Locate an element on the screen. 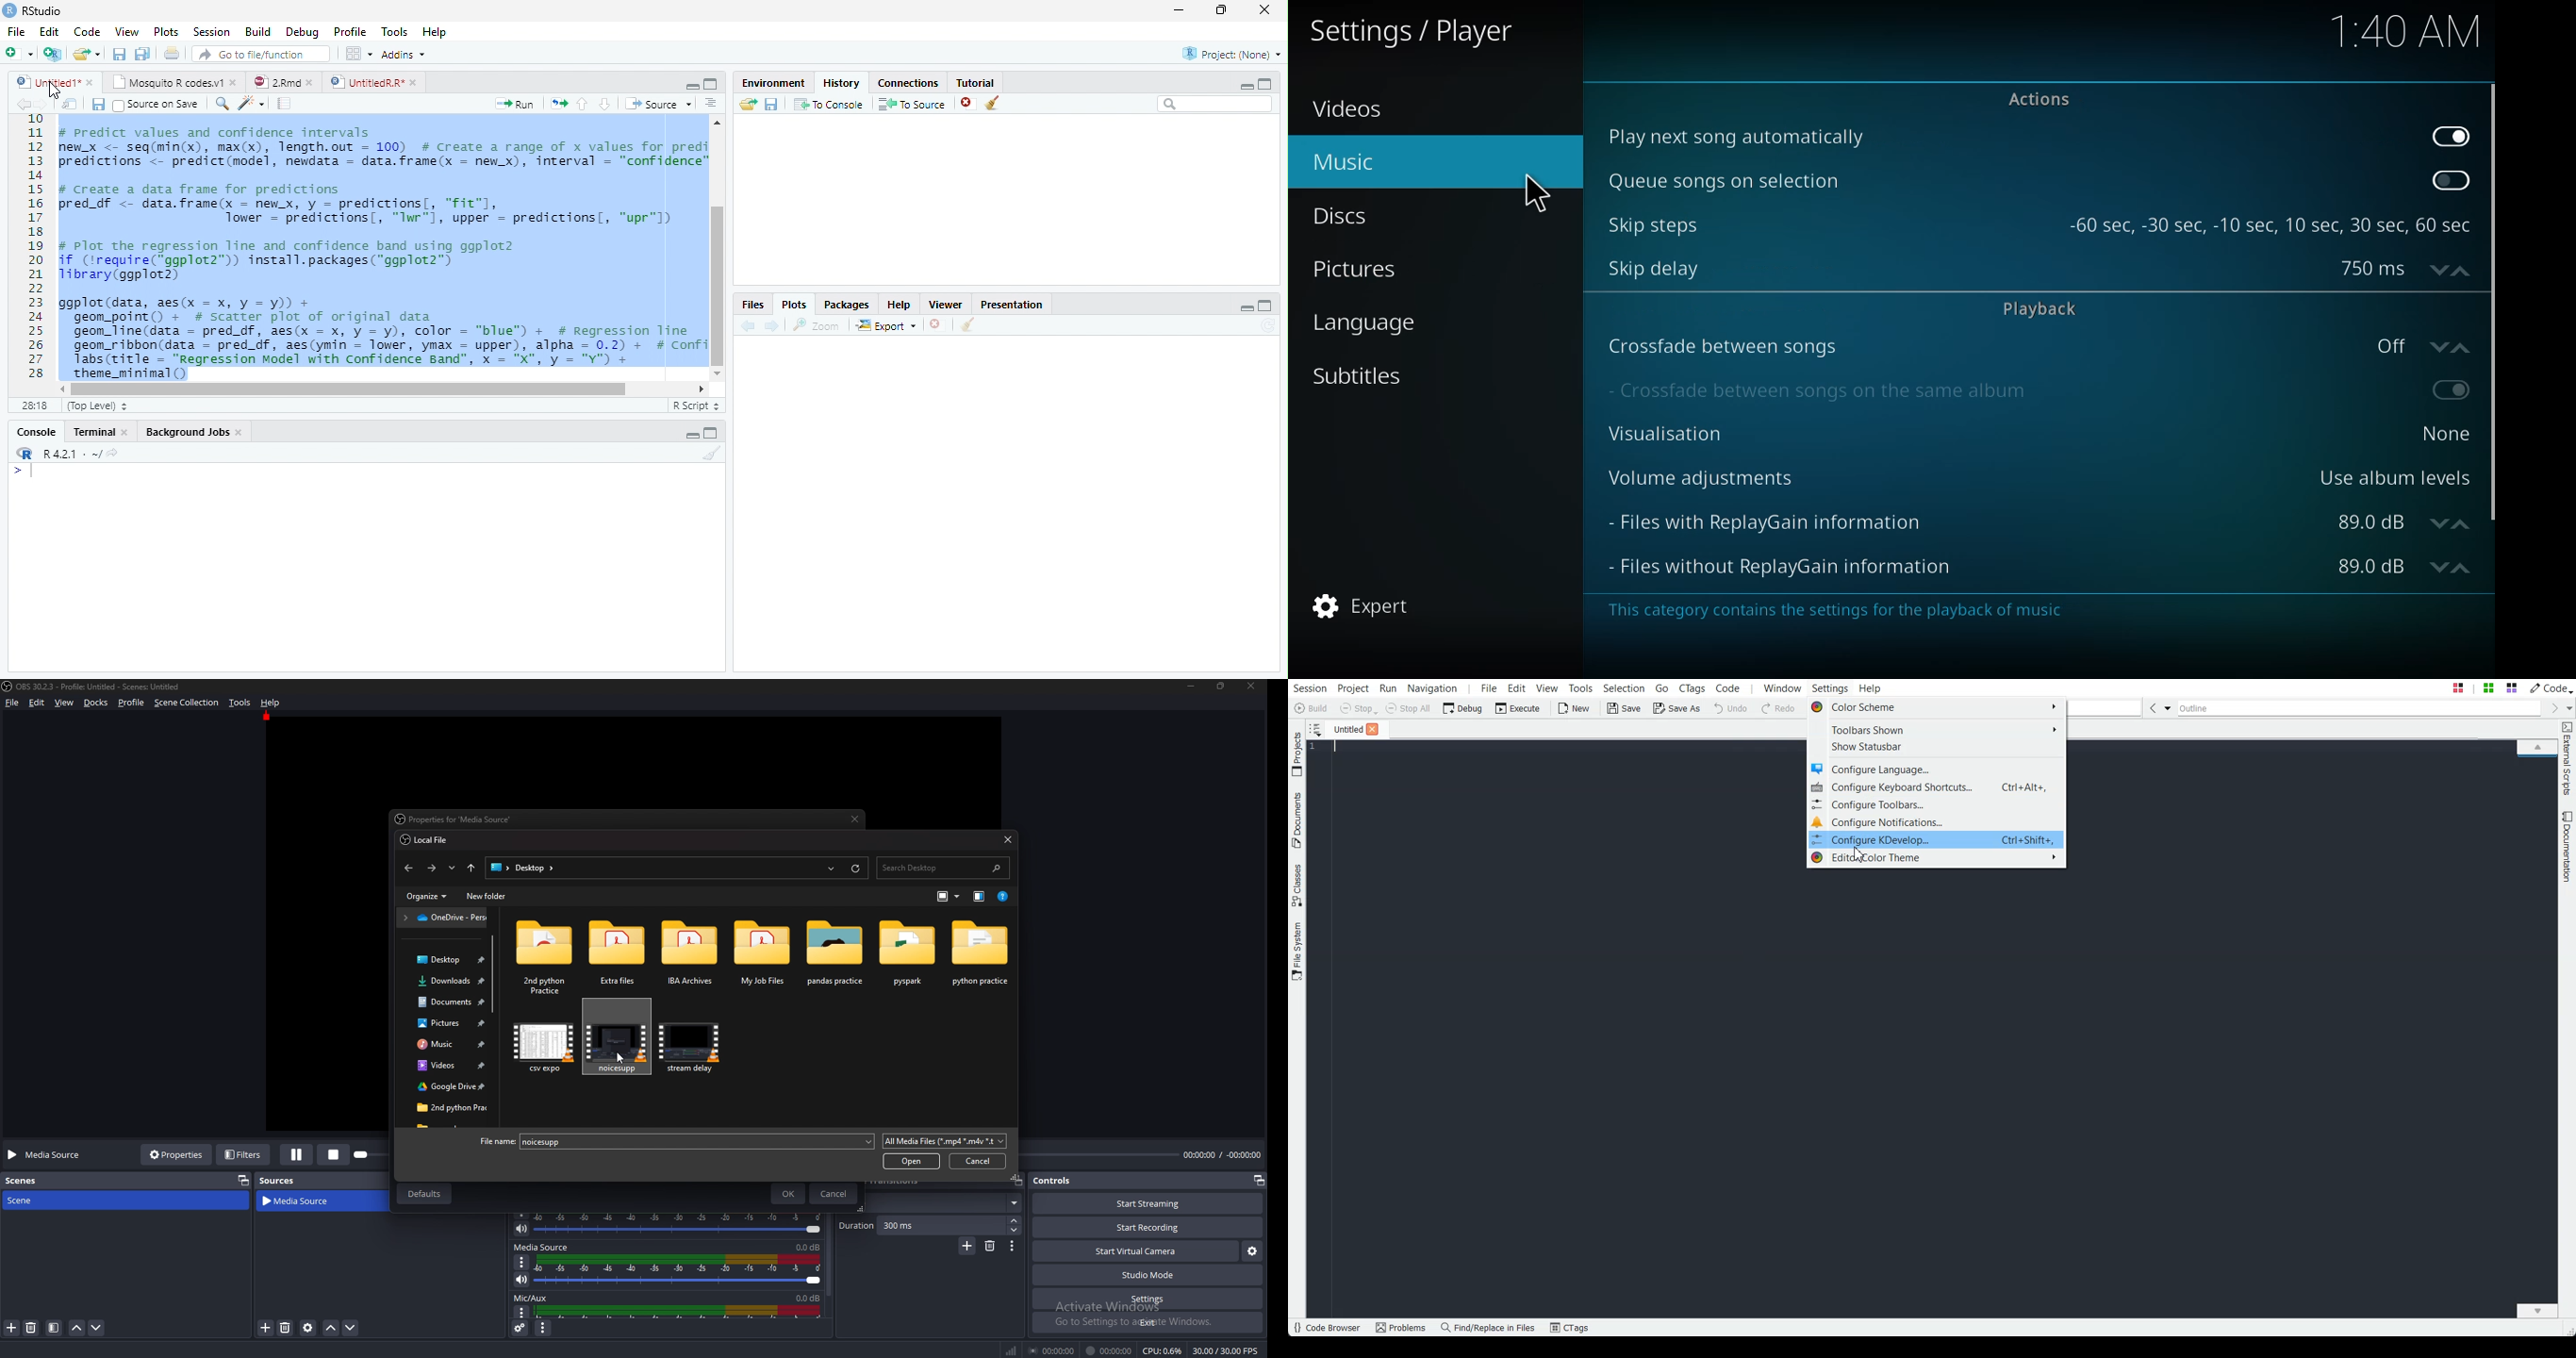 The width and height of the screenshot is (2576, 1372). add scene is located at coordinates (13, 1328).